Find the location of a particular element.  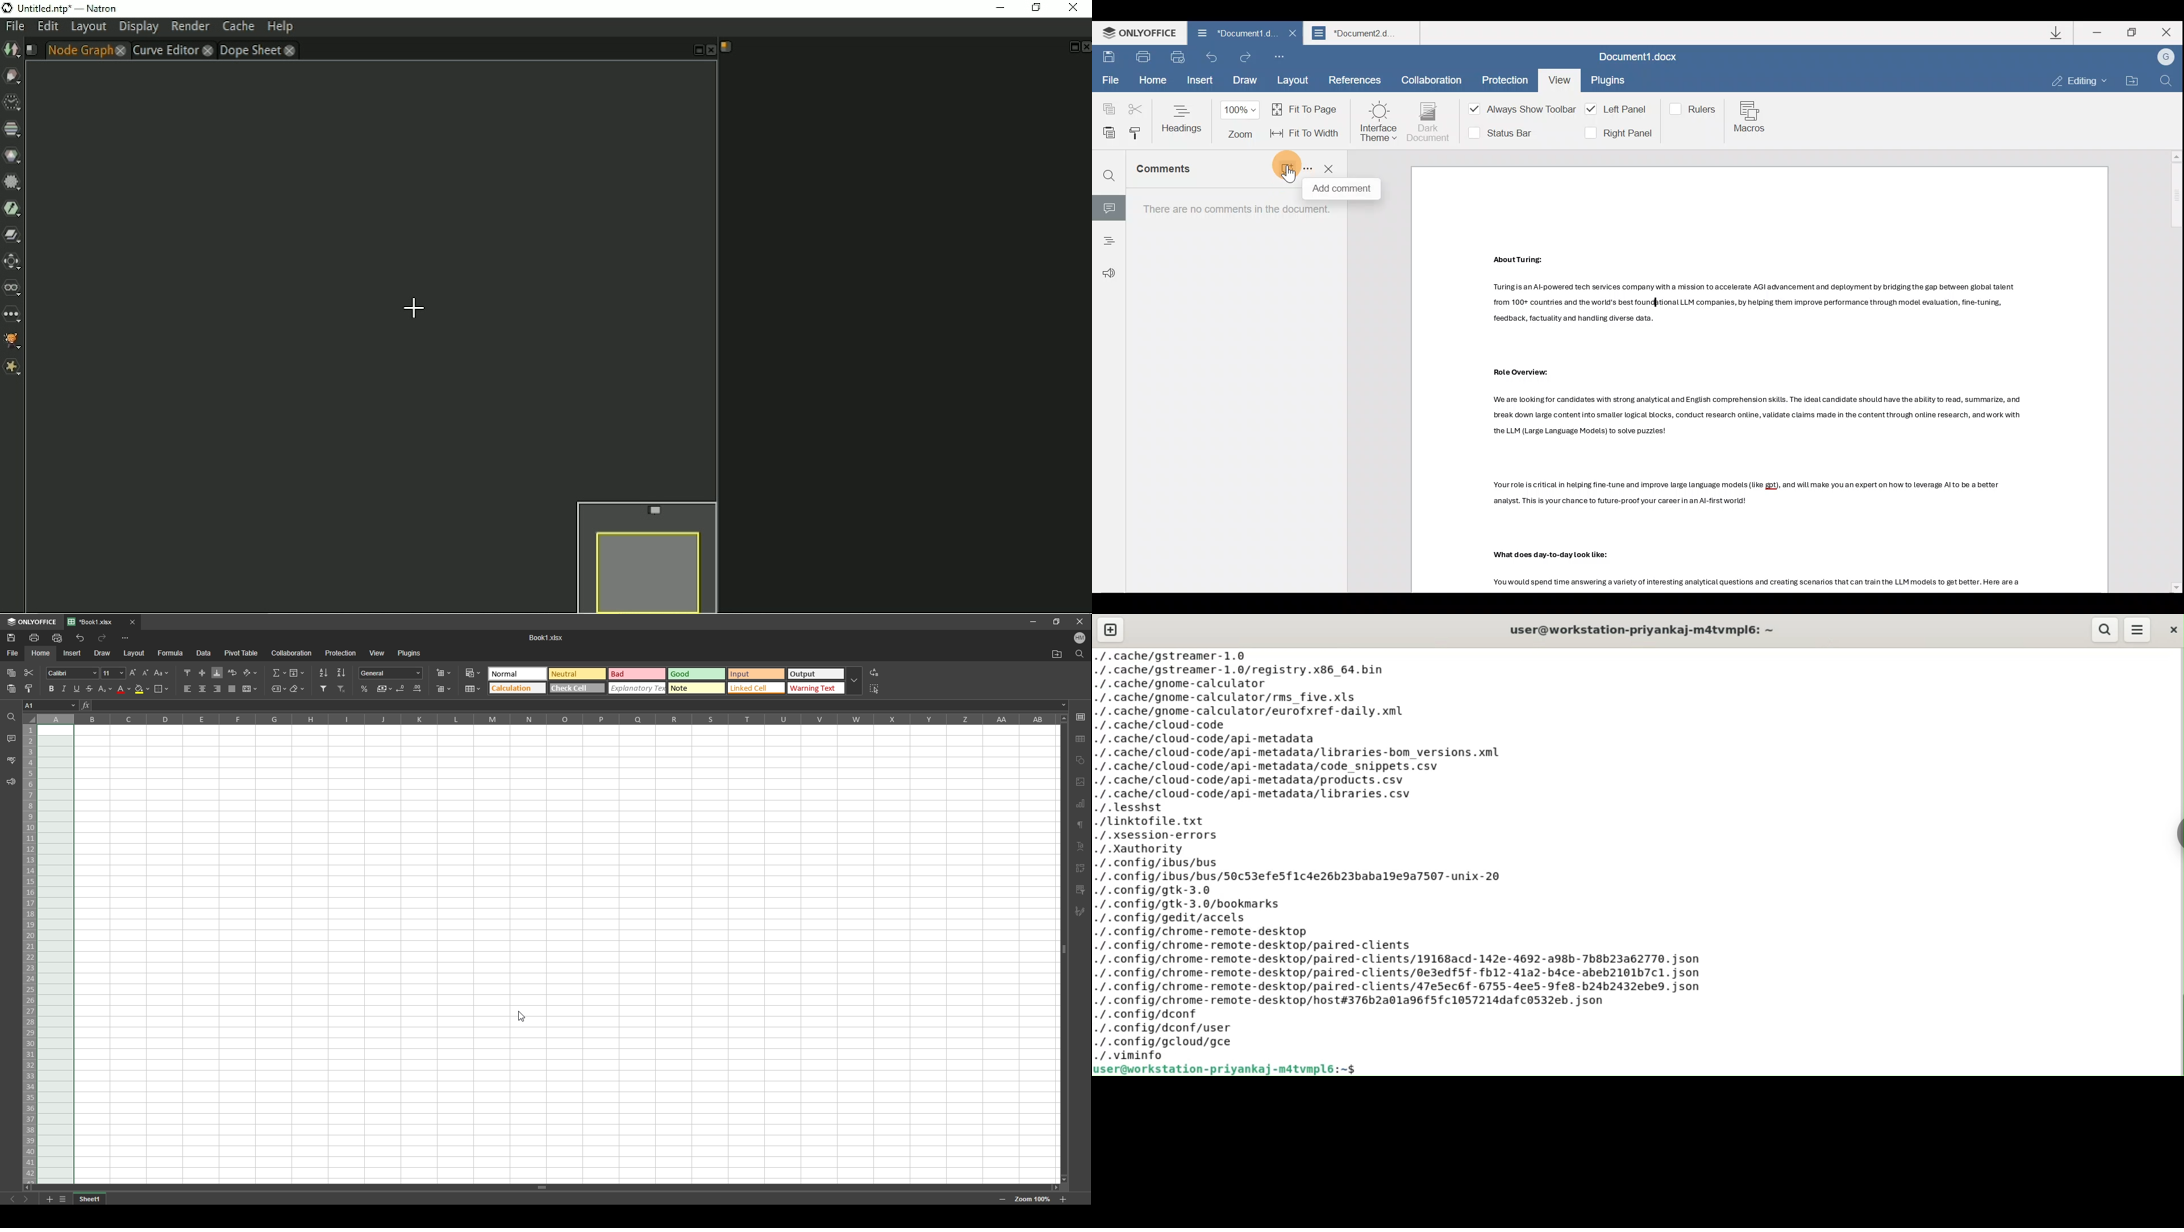

sort ascending is located at coordinates (323, 673).